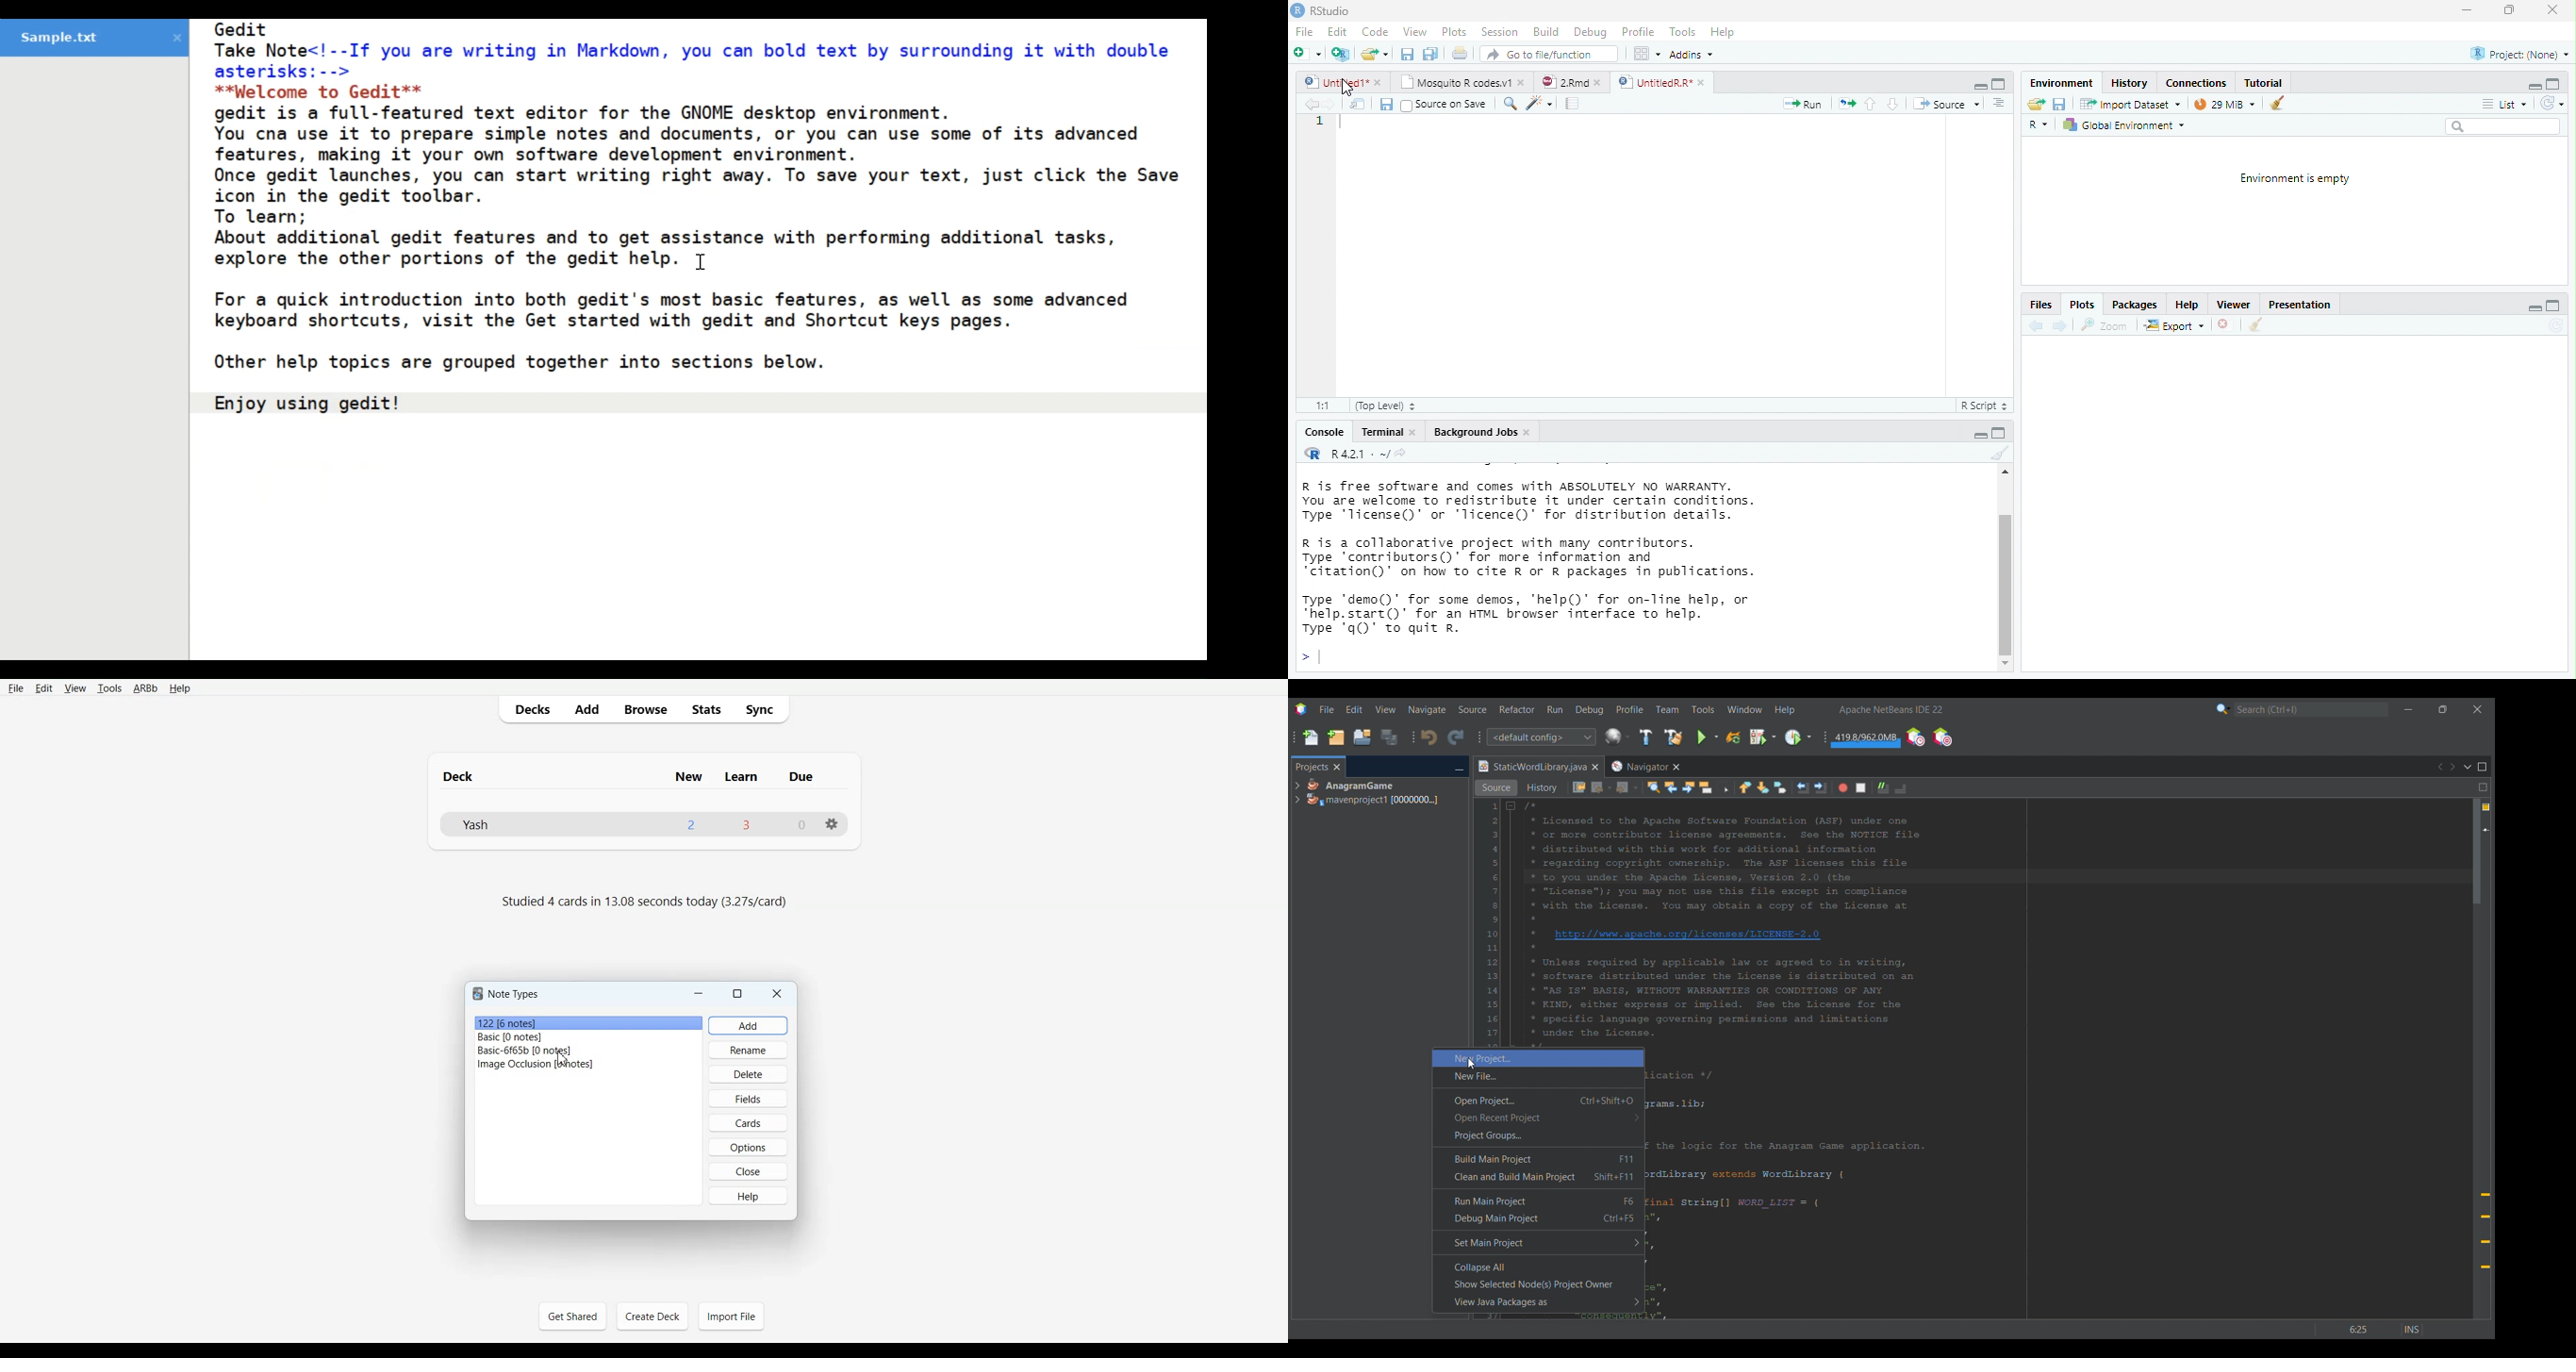 Image resolution: width=2576 pixels, height=1372 pixels. What do you see at coordinates (589, 1023) in the screenshot?
I see `File` at bounding box center [589, 1023].